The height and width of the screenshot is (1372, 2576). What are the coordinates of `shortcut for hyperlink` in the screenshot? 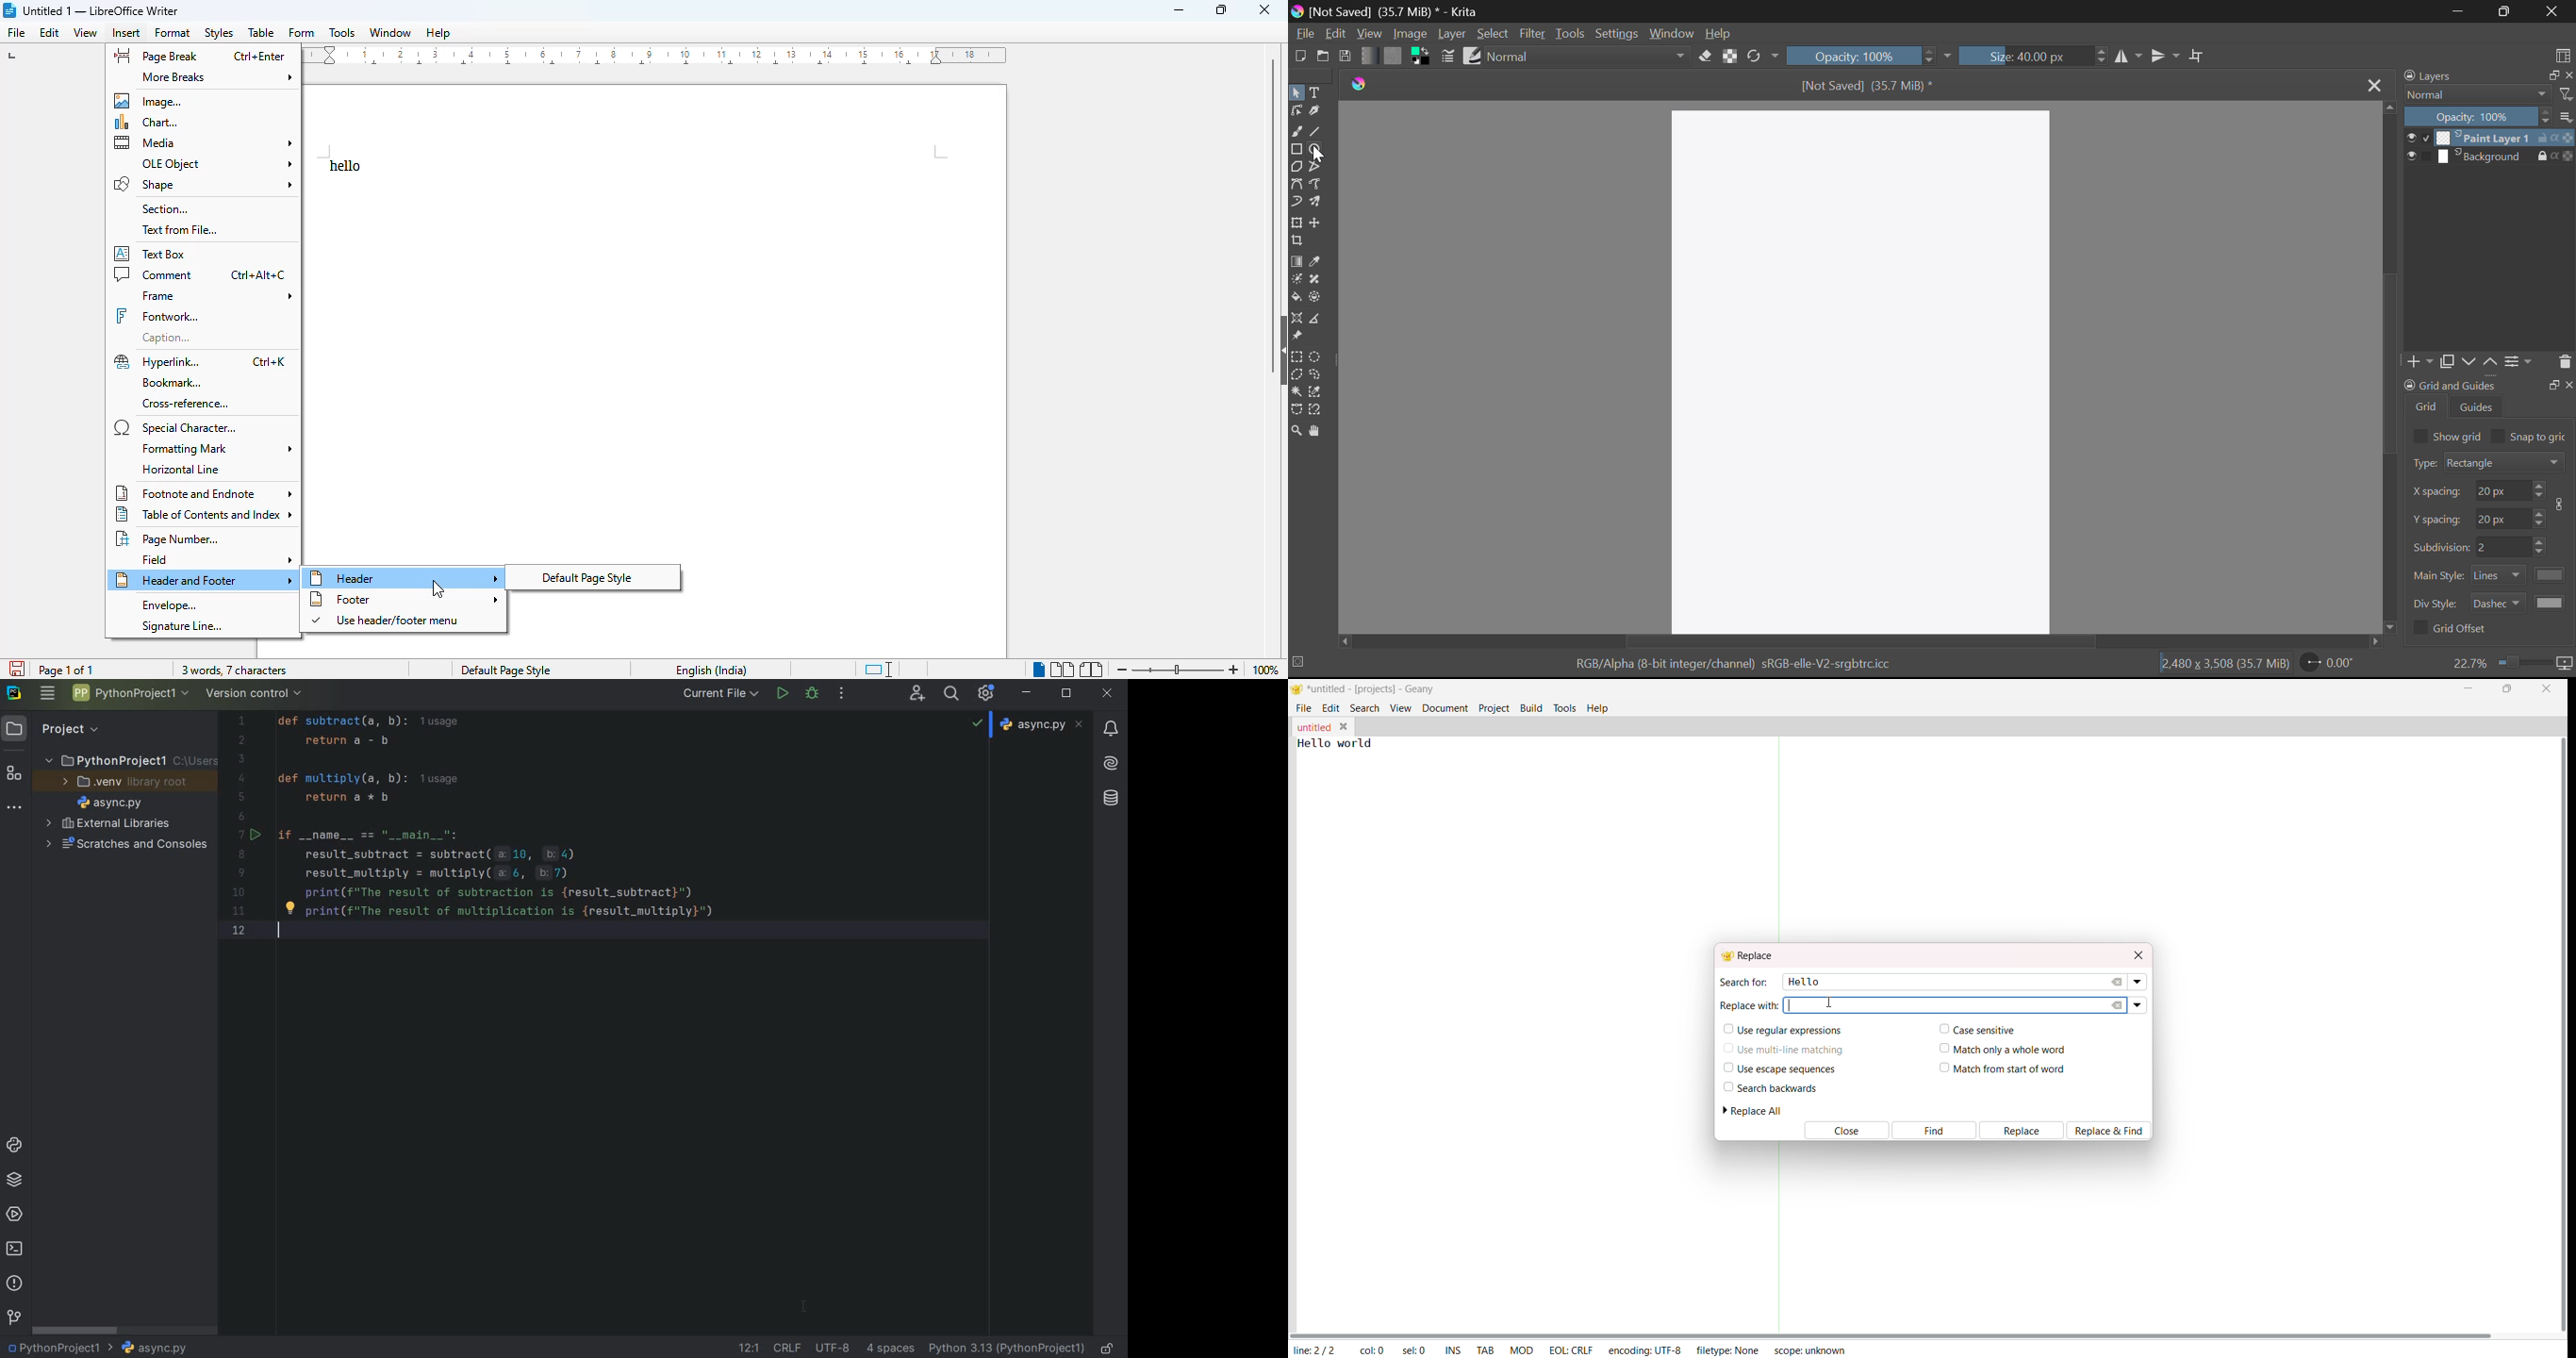 It's located at (267, 361).